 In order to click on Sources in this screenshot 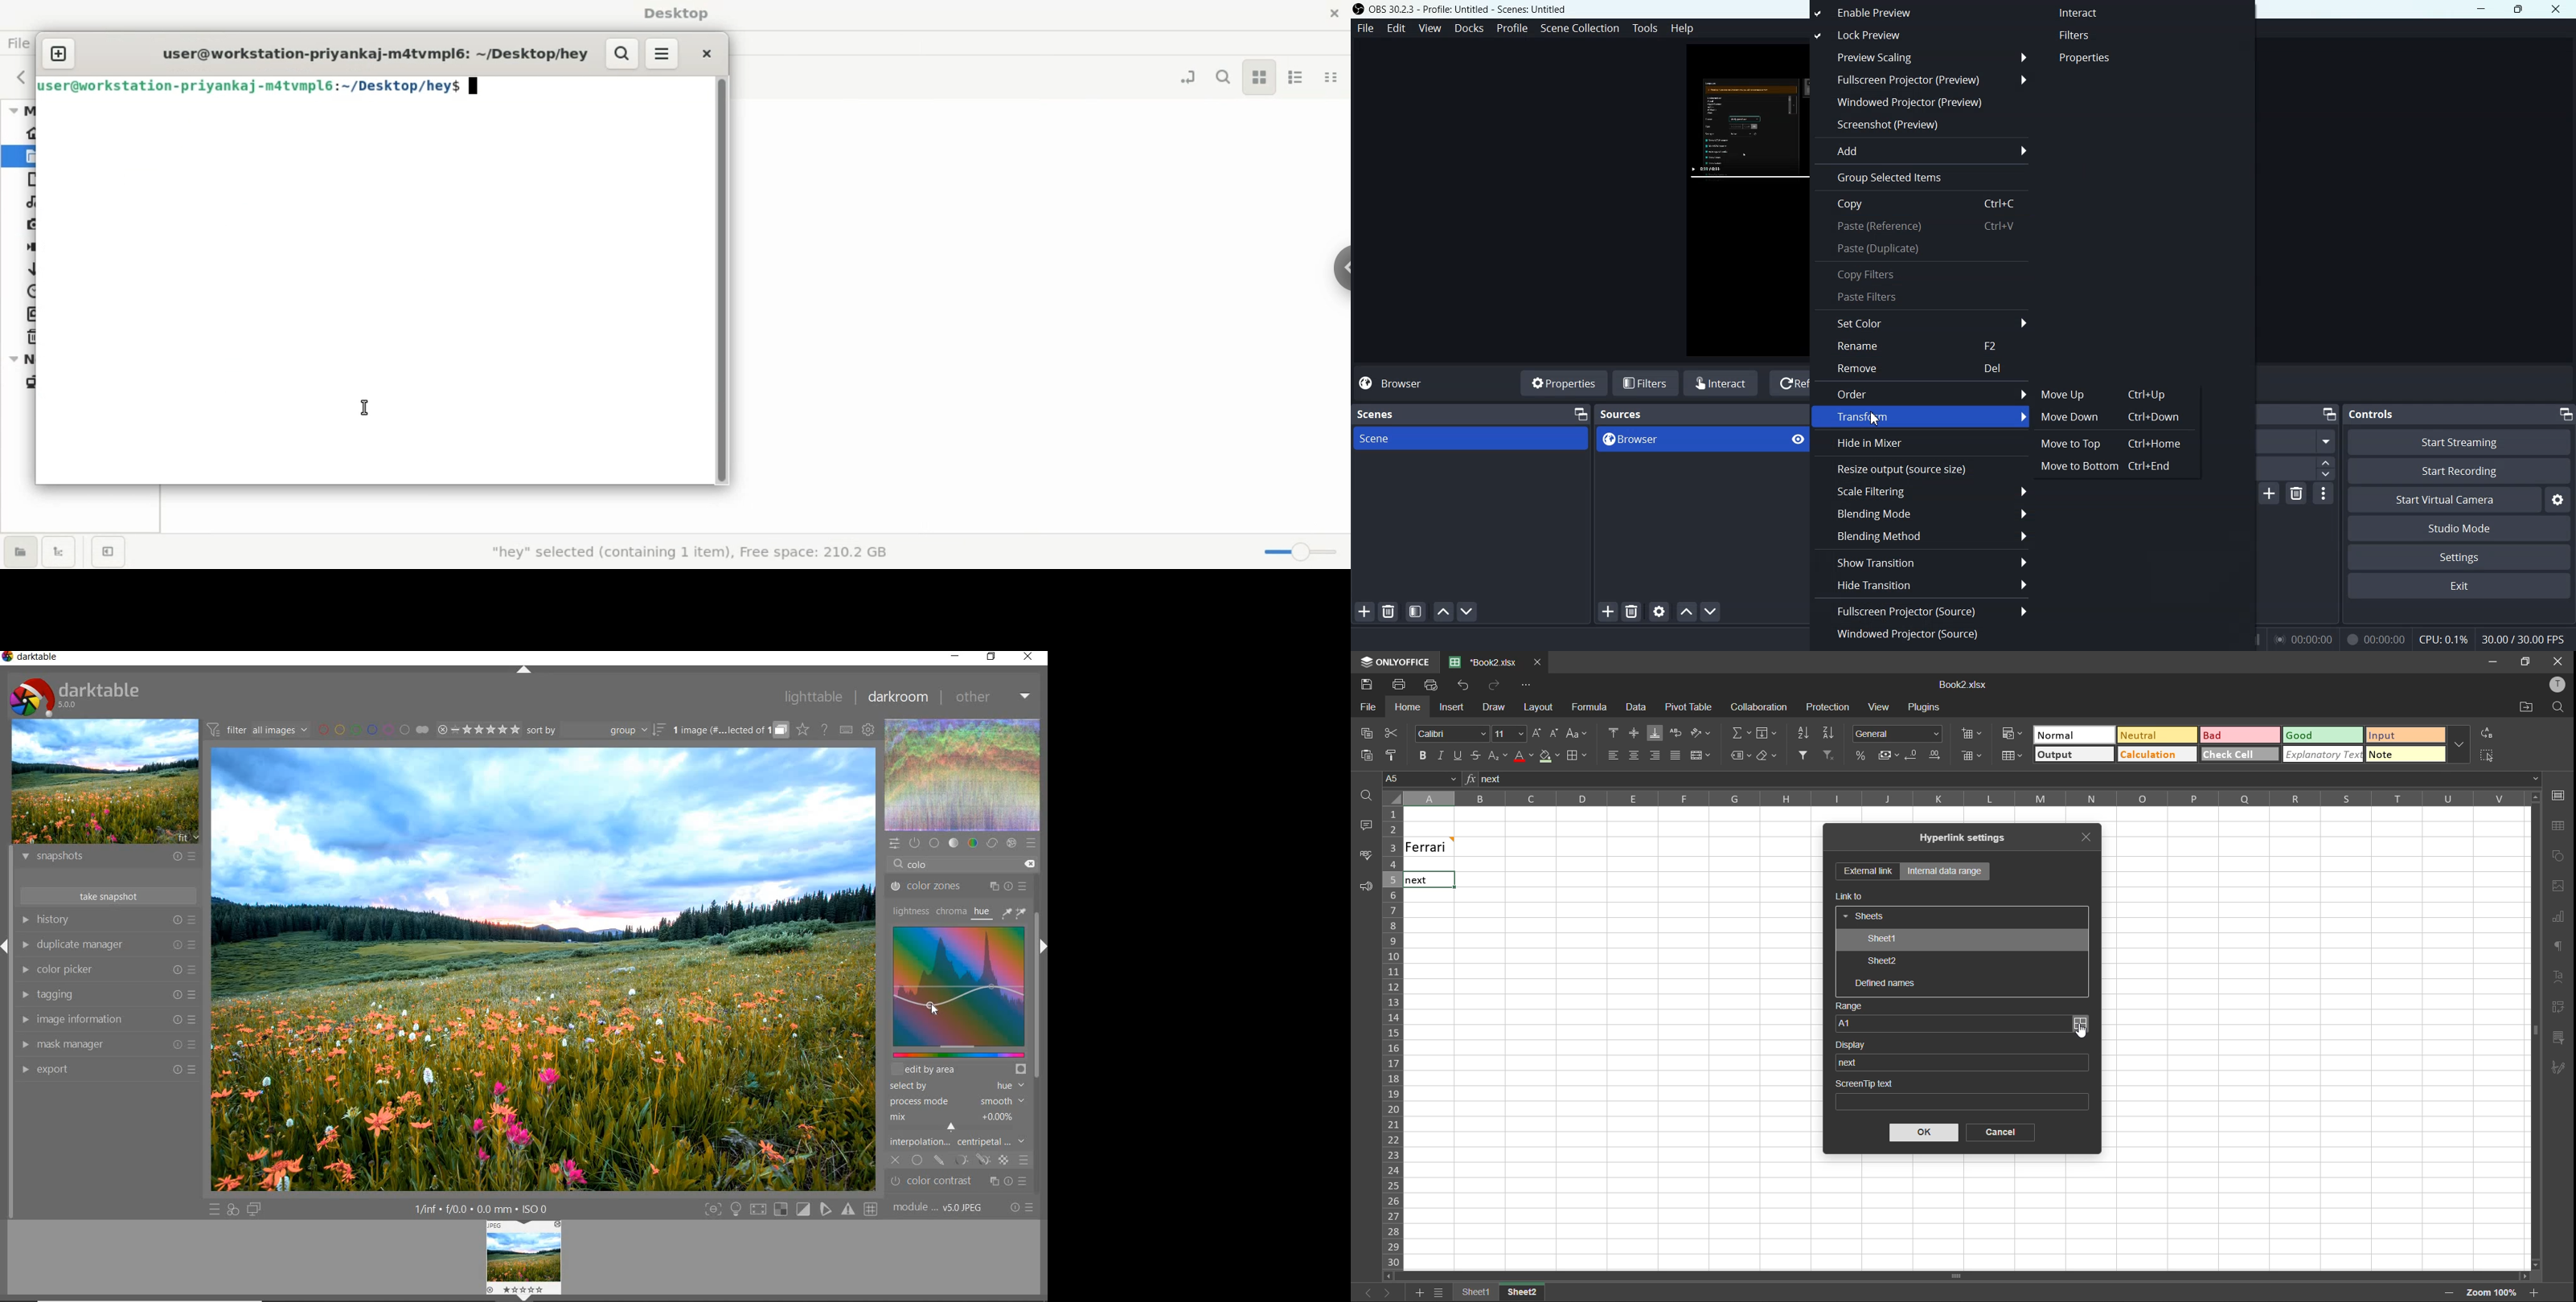, I will do `click(1623, 414)`.